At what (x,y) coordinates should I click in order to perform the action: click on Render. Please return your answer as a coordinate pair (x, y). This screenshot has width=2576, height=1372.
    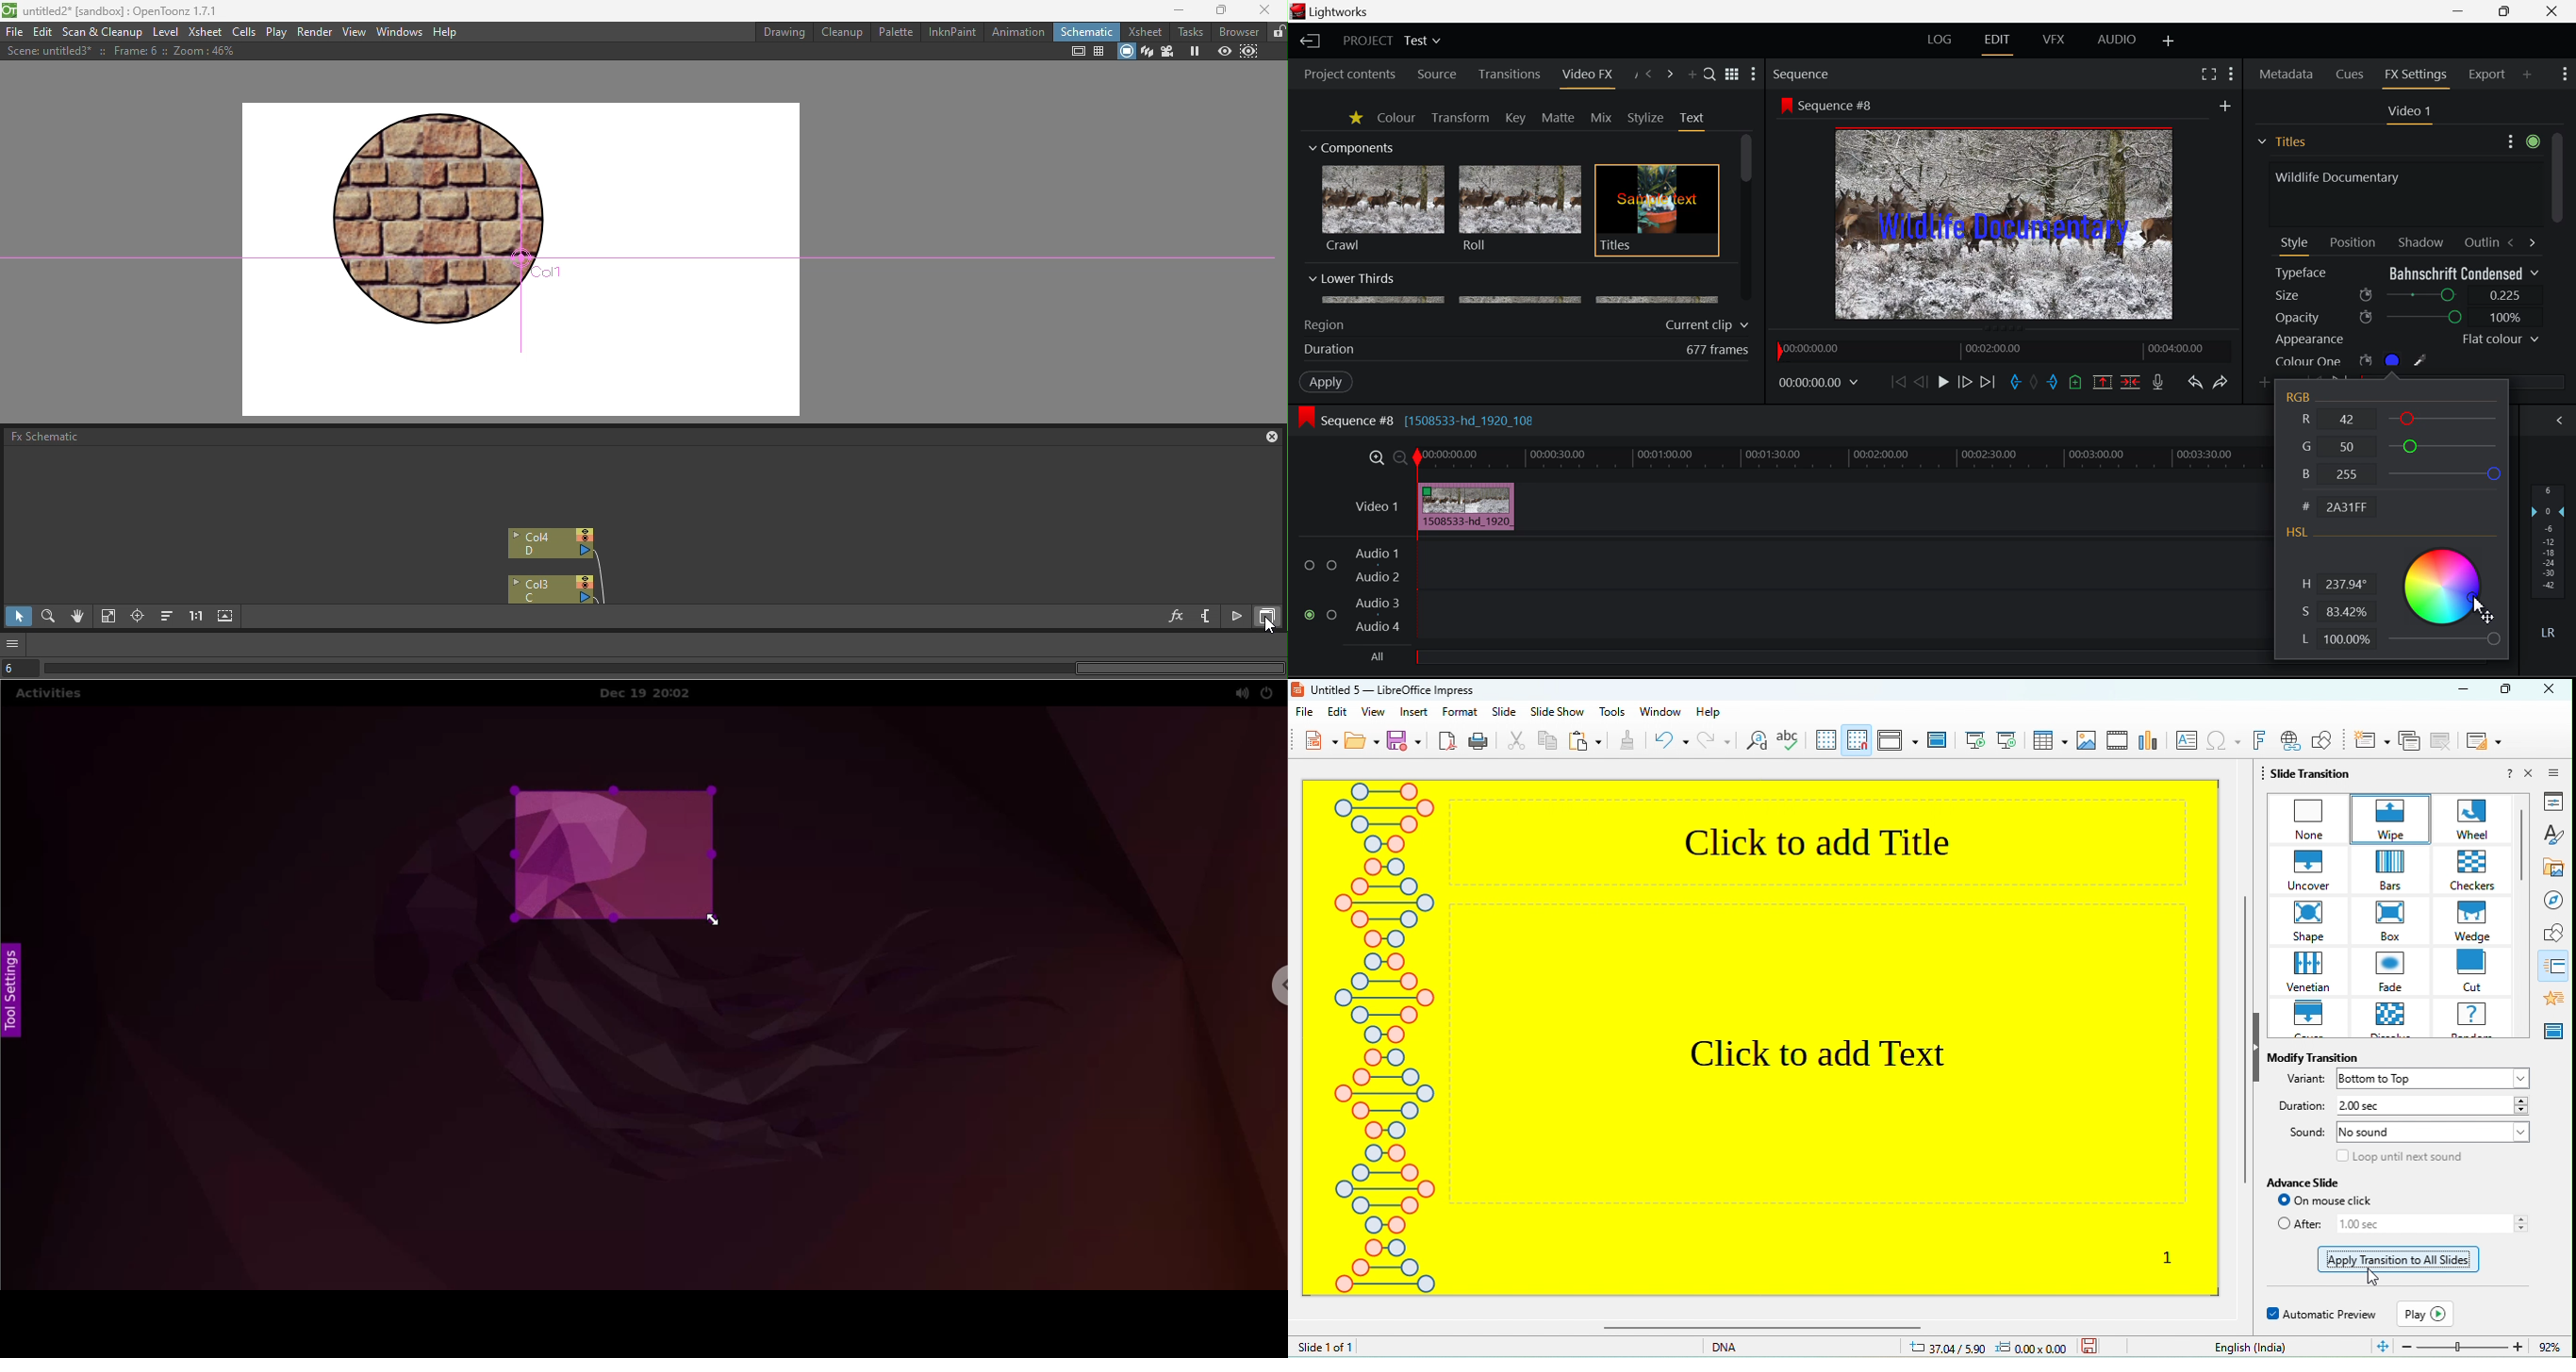
    Looking at the image, I should click on (316, 32).